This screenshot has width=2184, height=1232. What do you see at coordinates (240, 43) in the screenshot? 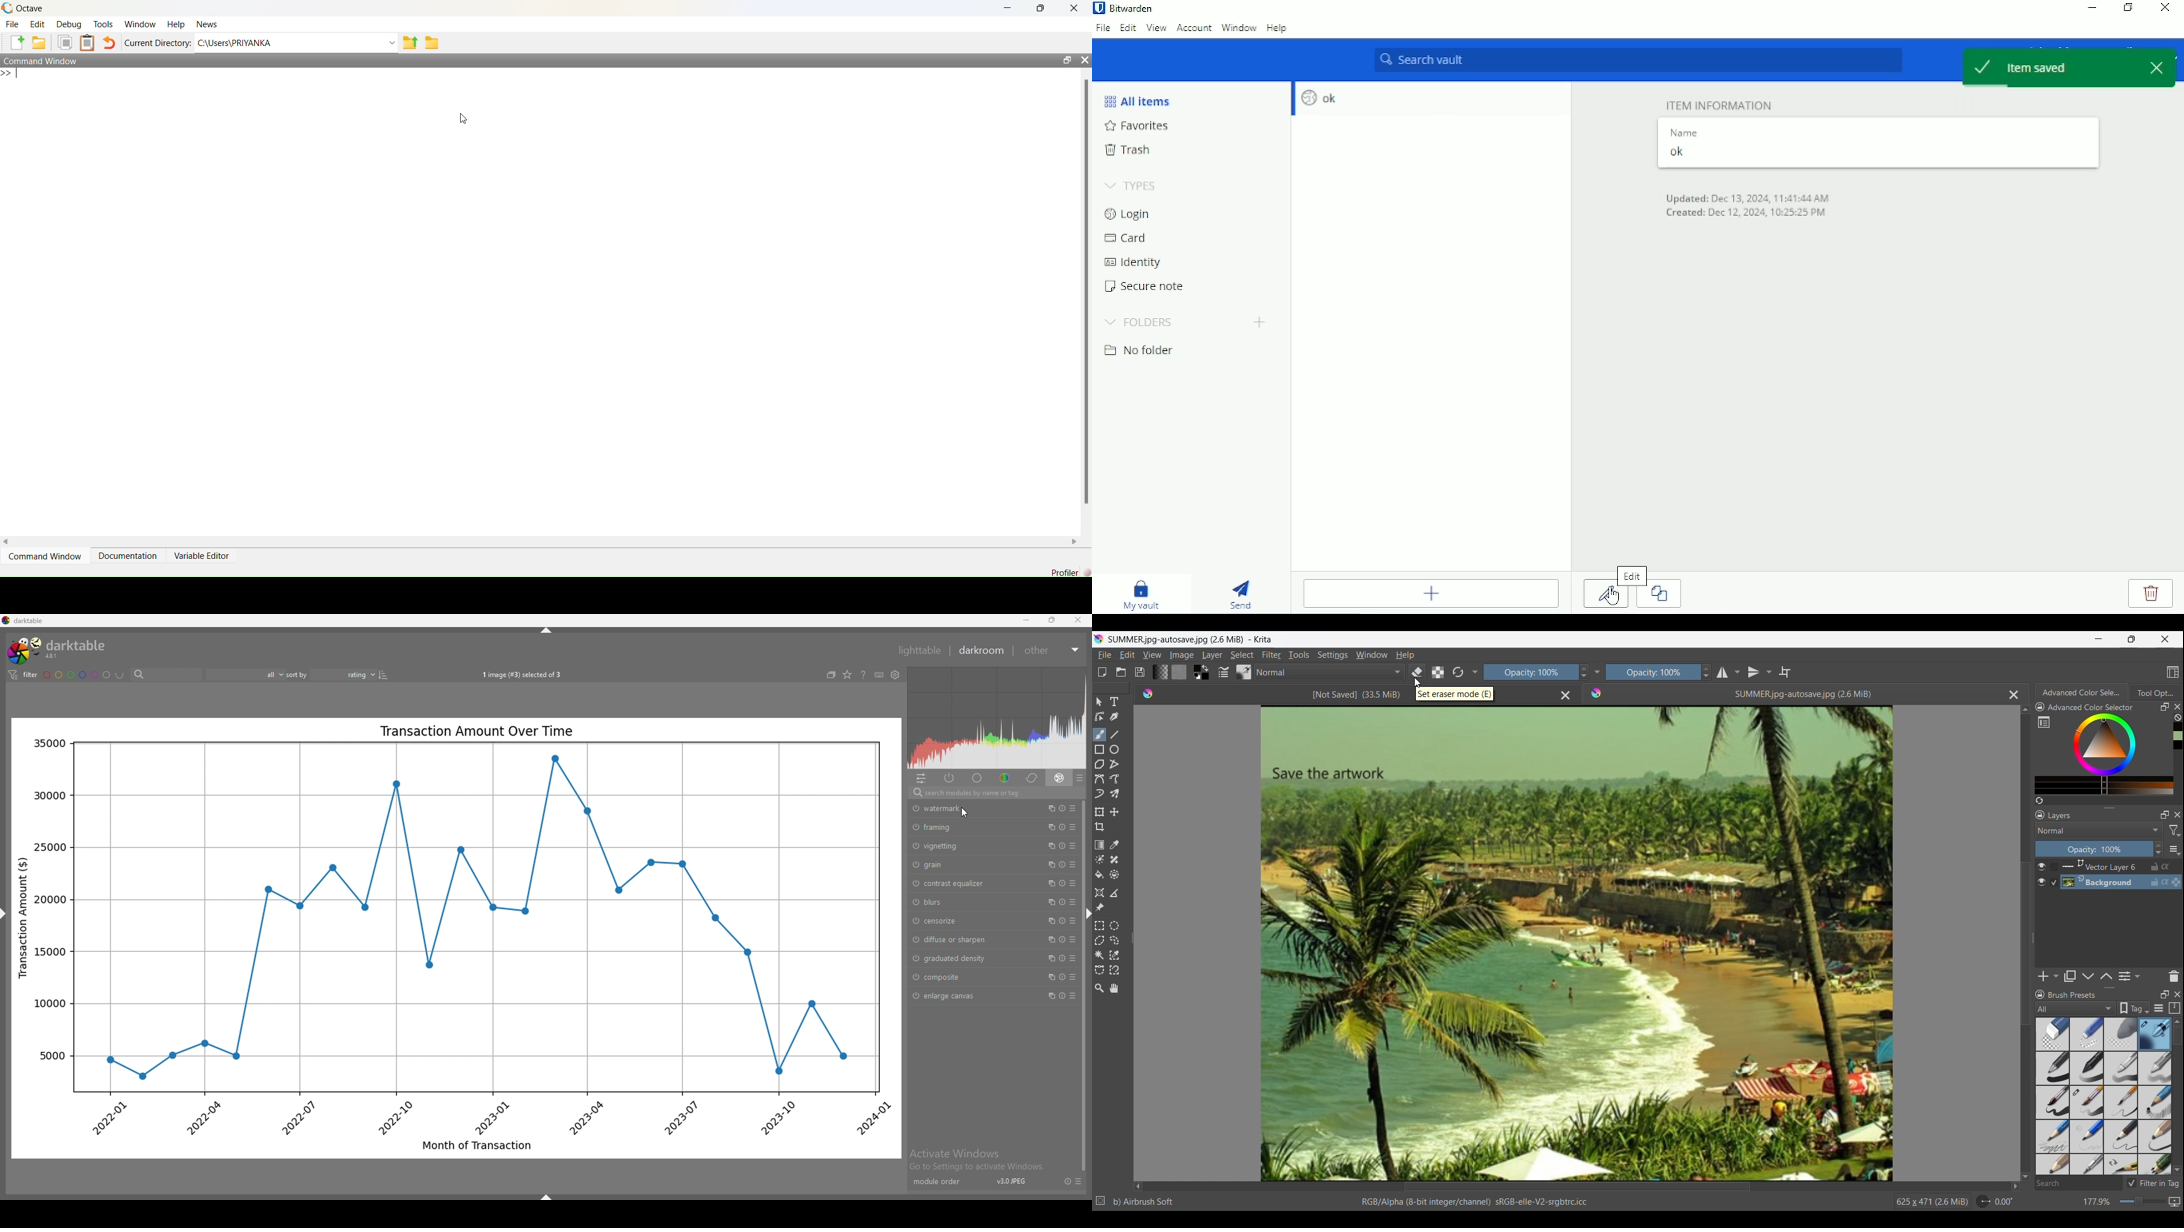
I see `C:\Users\PRIYANKA` at bounding box center [240, 43].